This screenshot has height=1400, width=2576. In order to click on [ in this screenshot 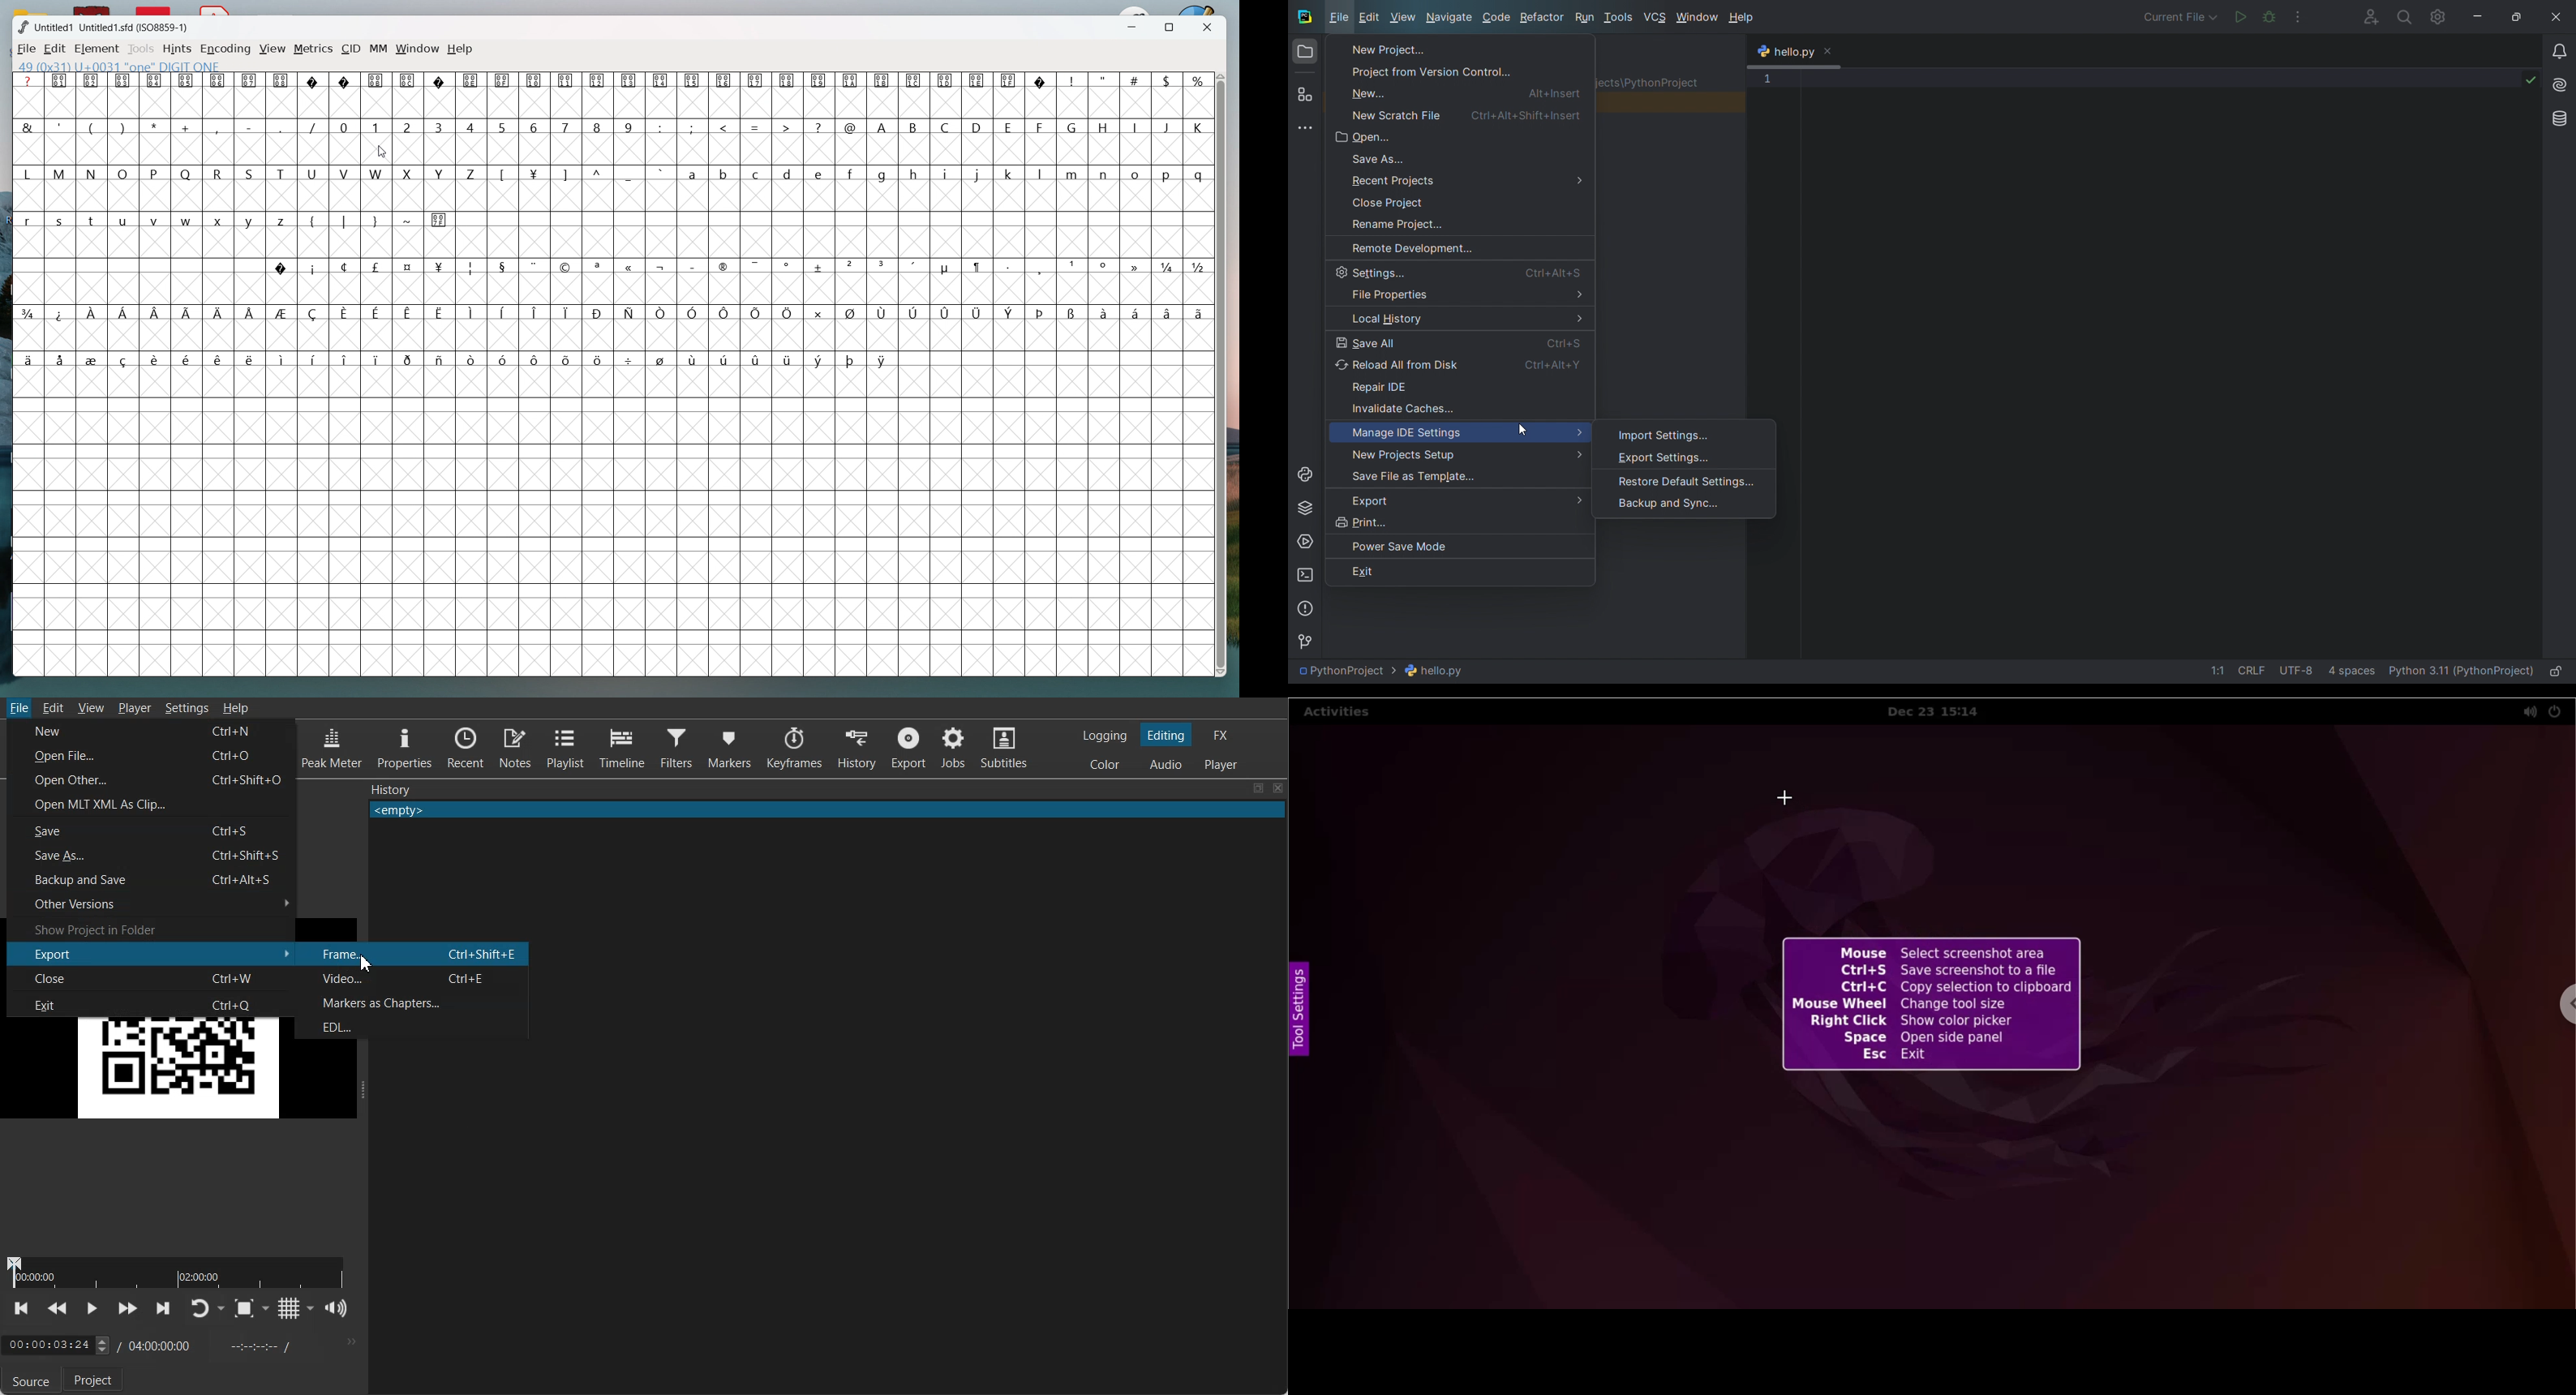, I will do `click(505, 174)`.